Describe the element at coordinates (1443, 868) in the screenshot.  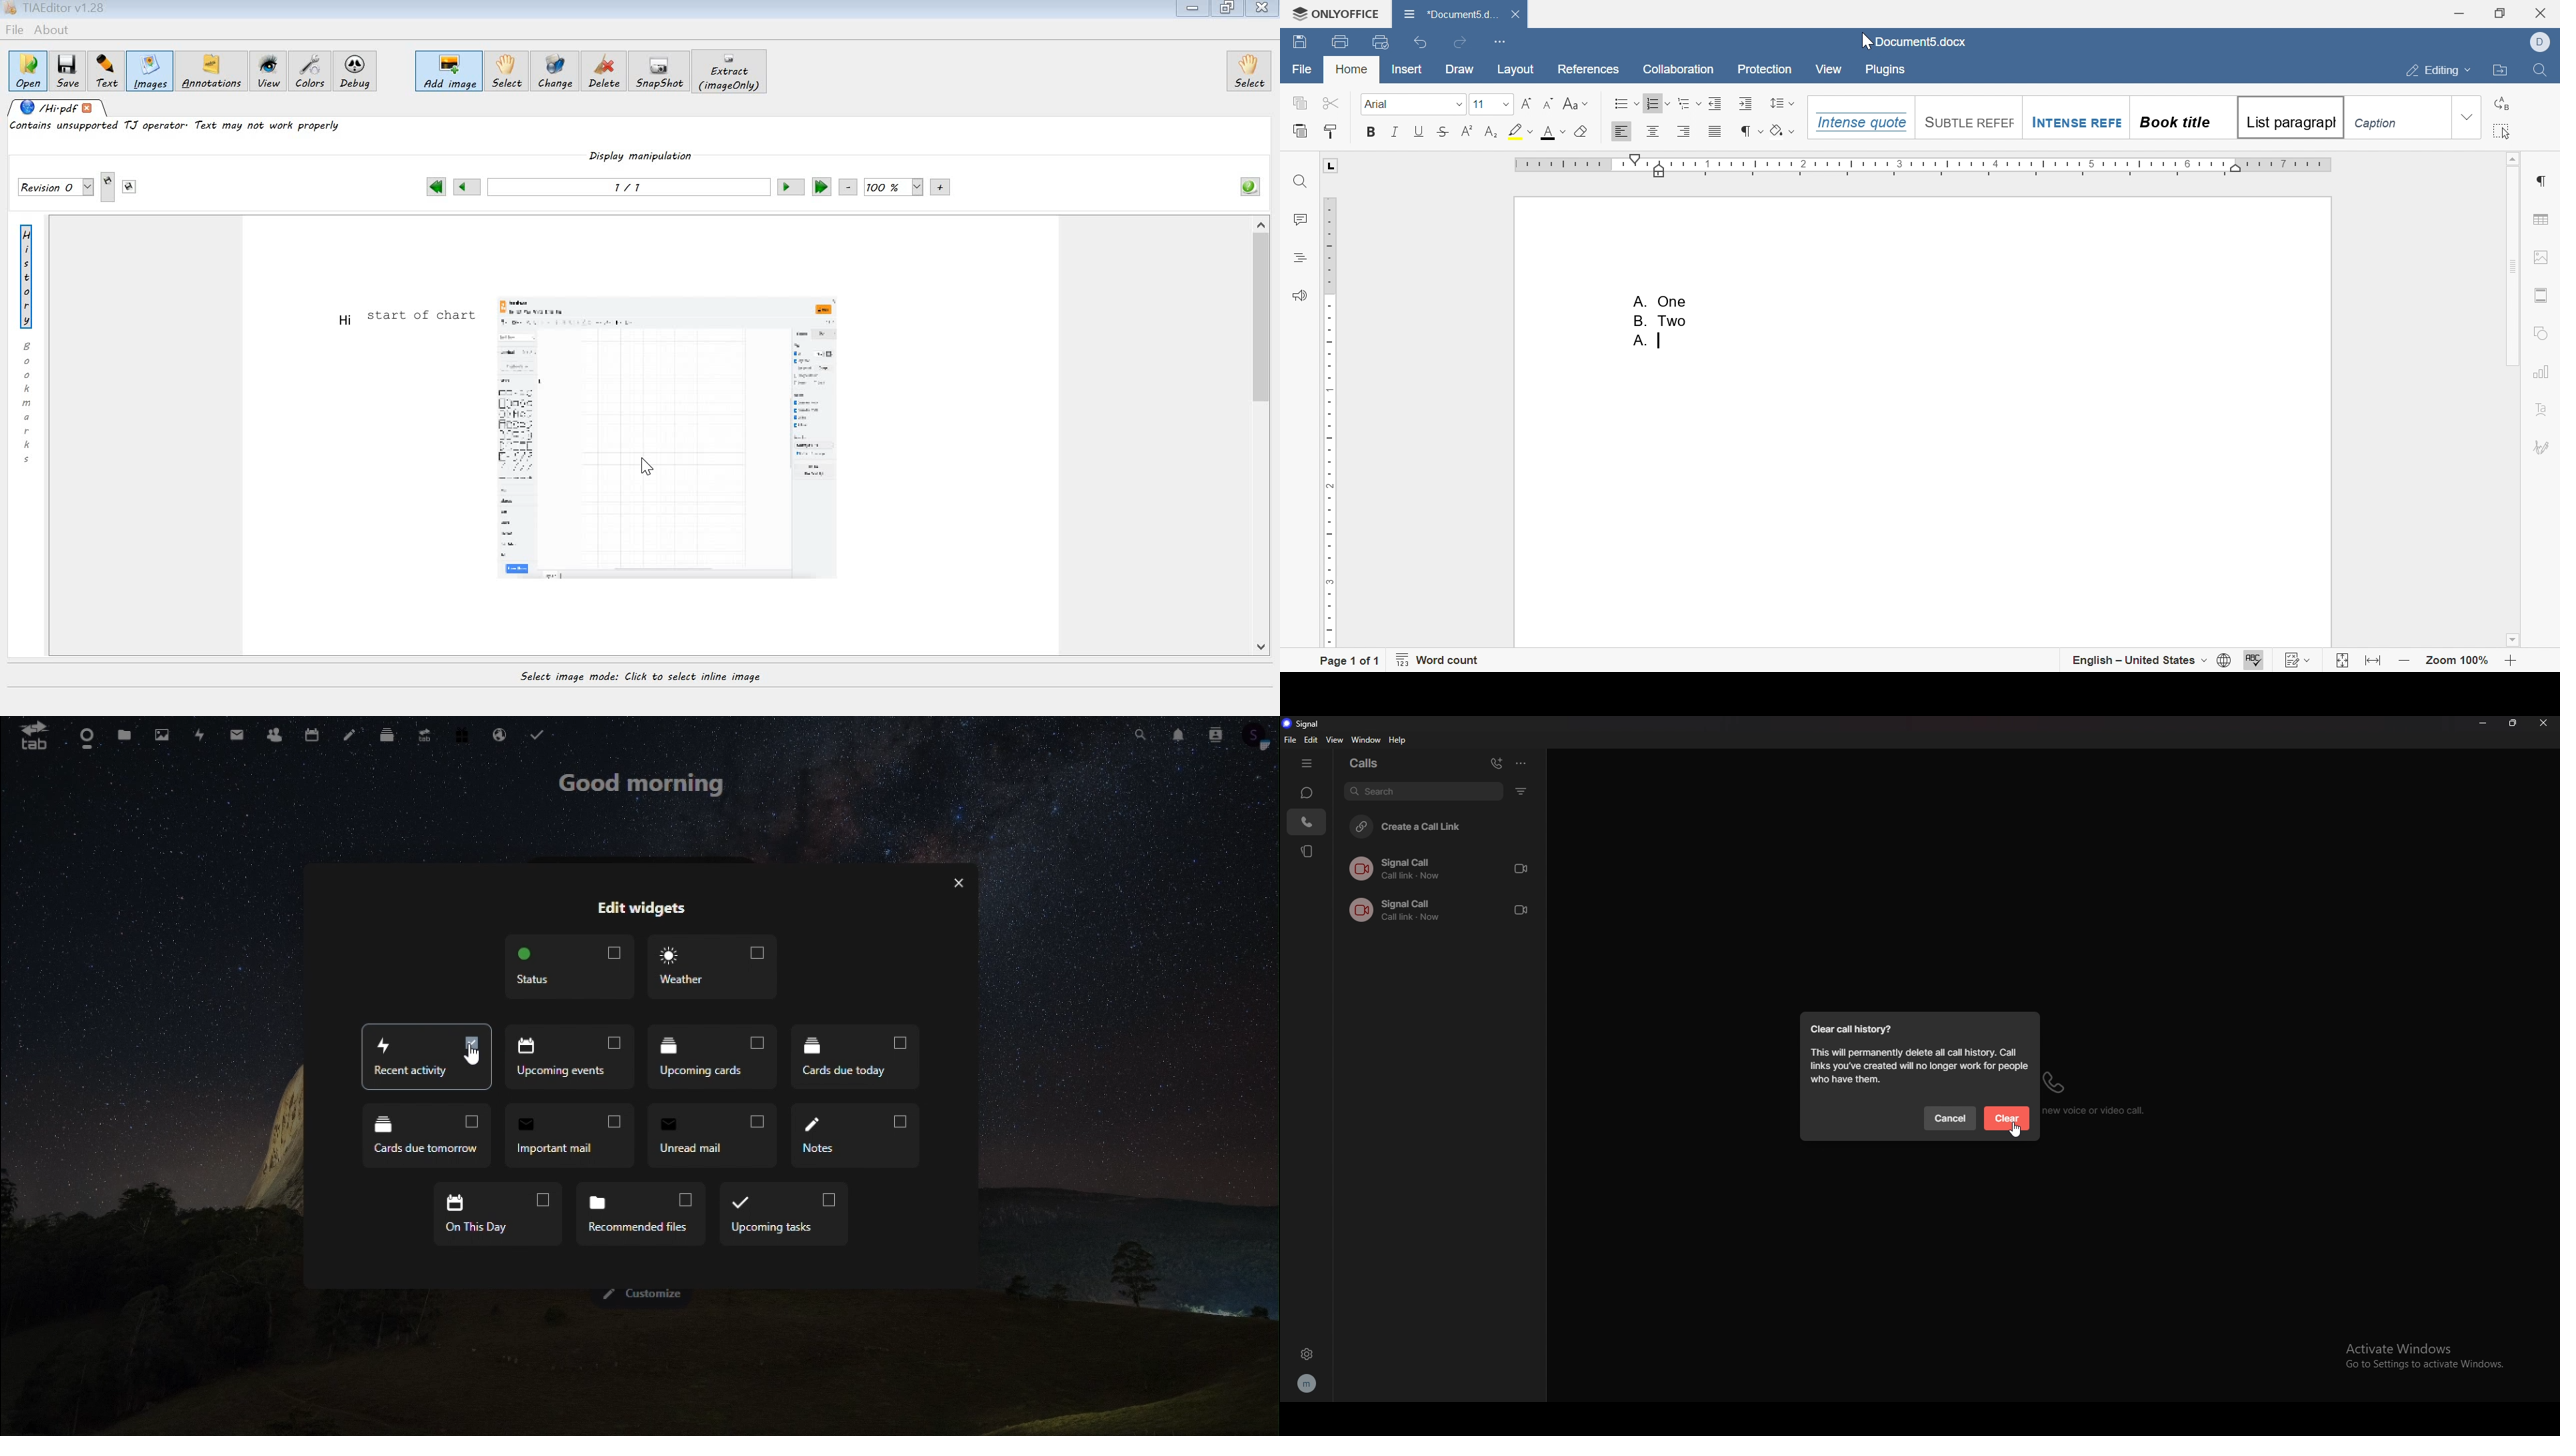
I see `call` at that location.